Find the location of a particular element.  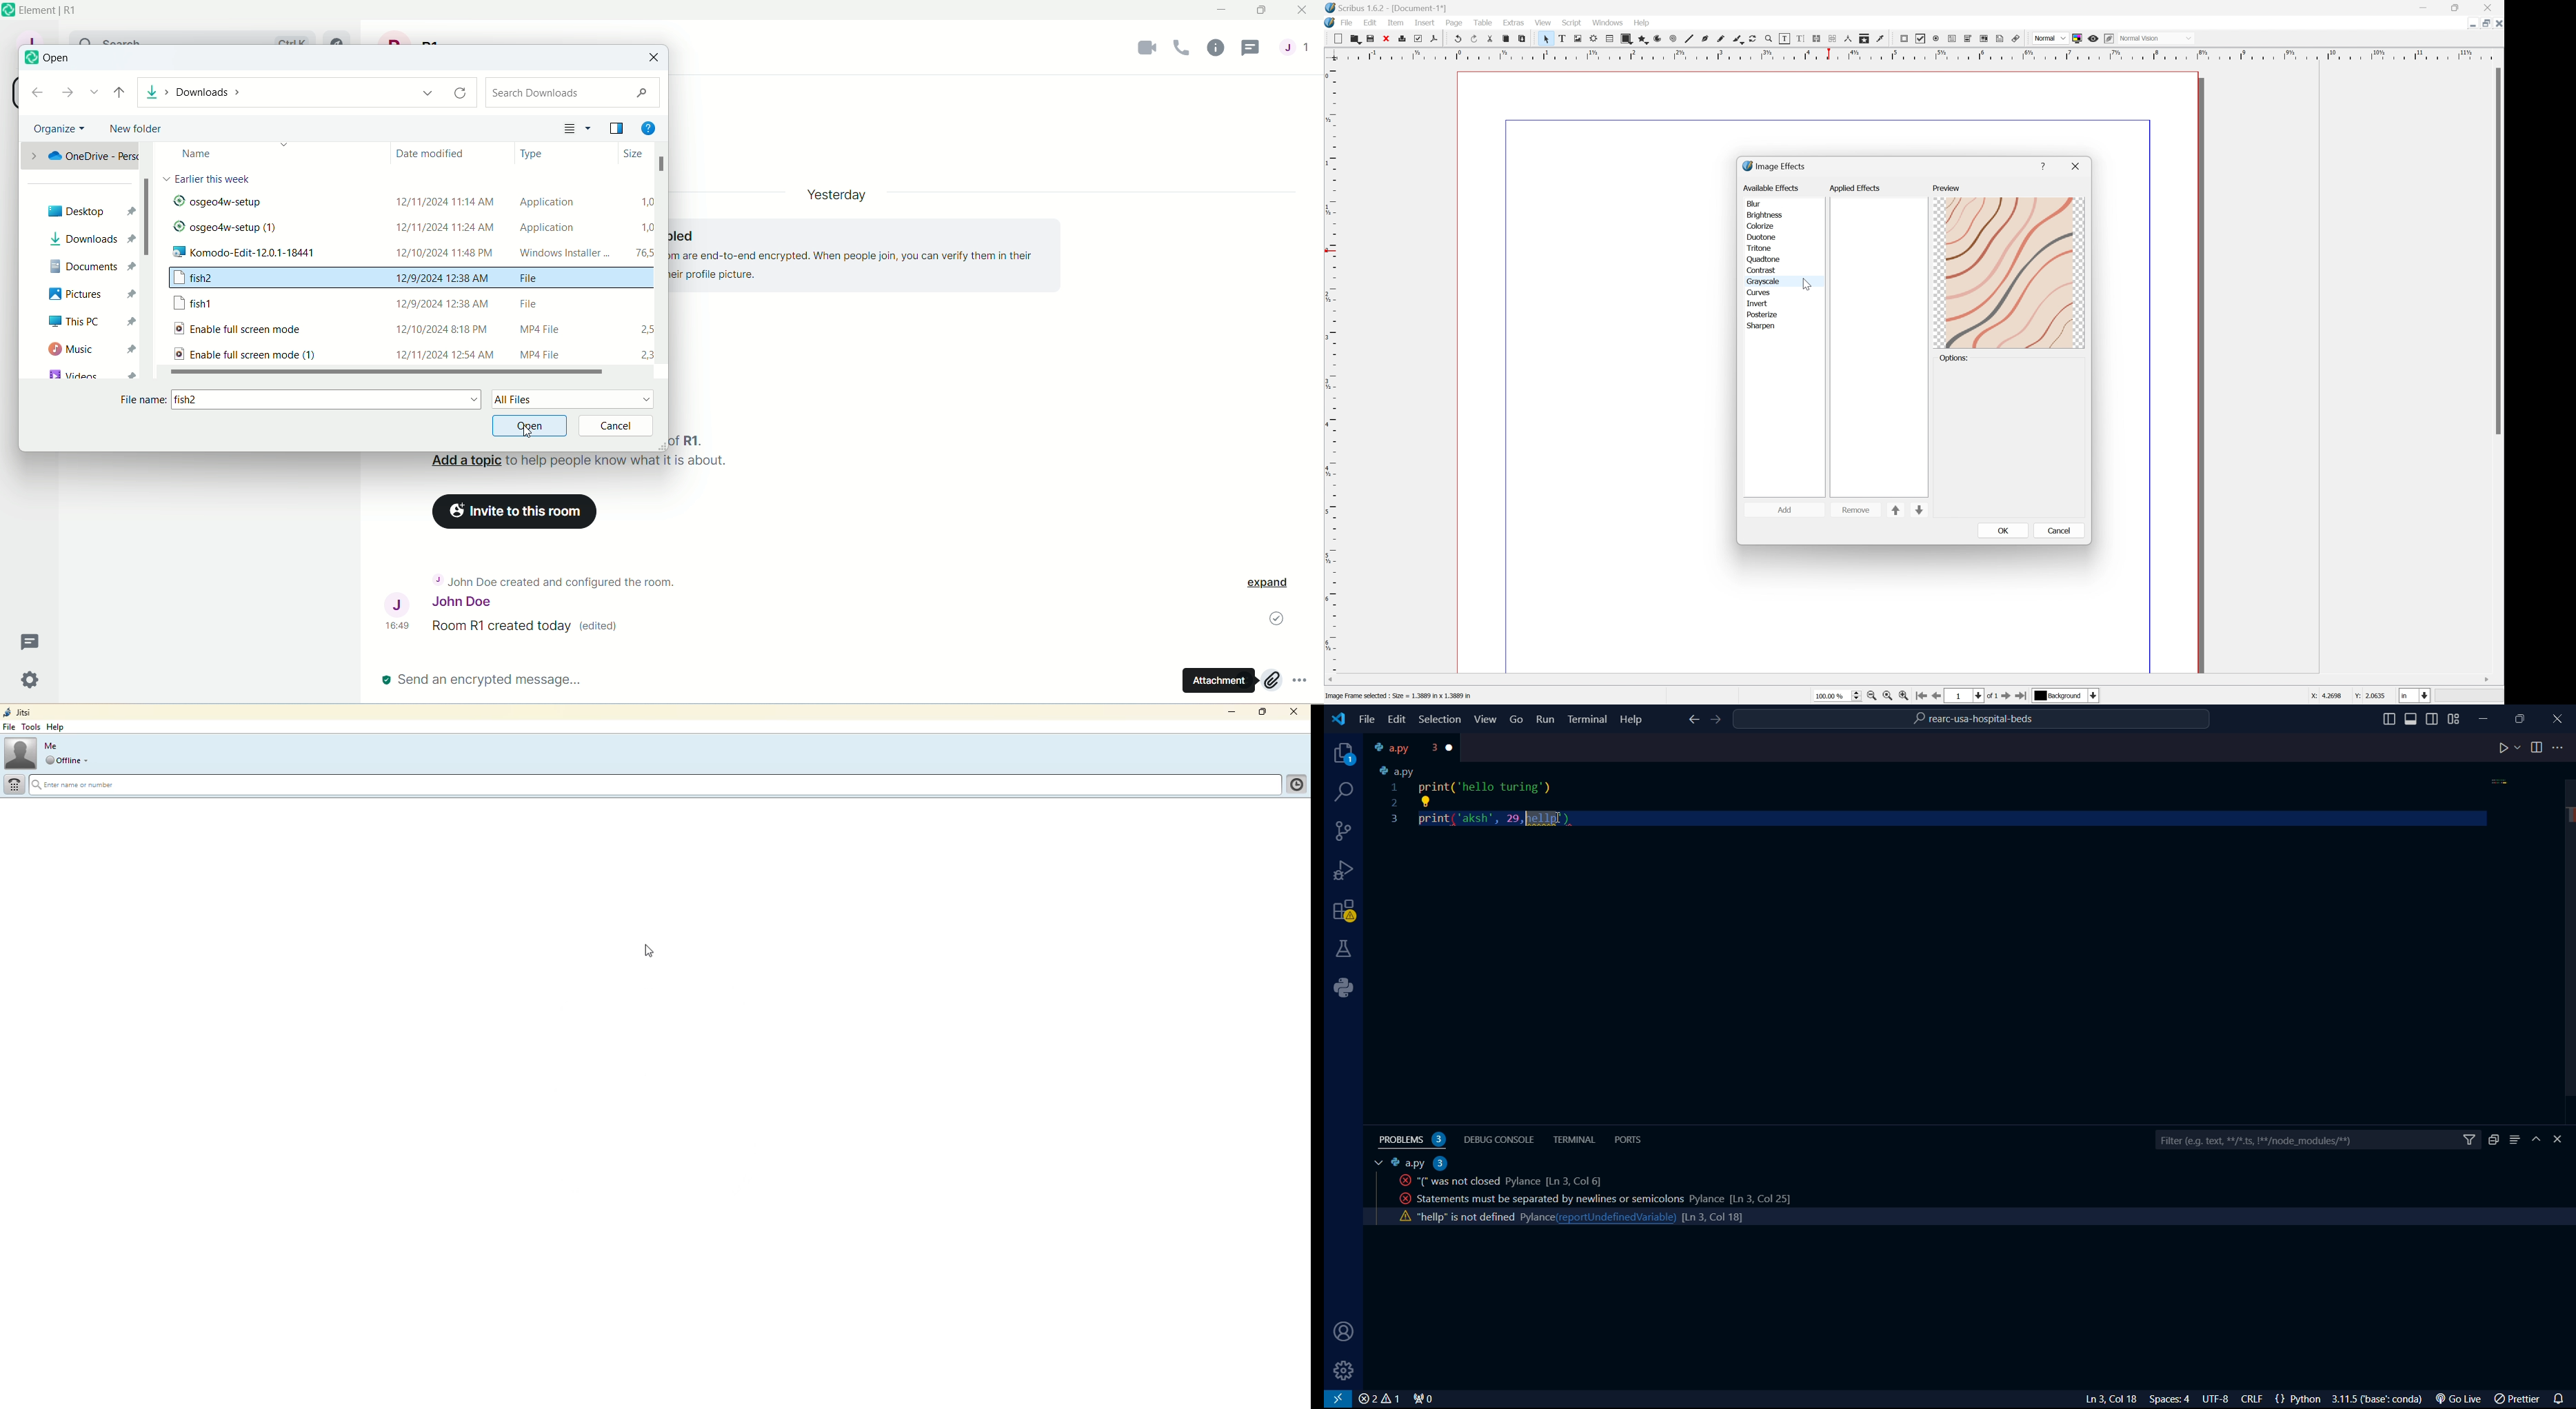

Scribus icon is located at coordinates (1331, 22).